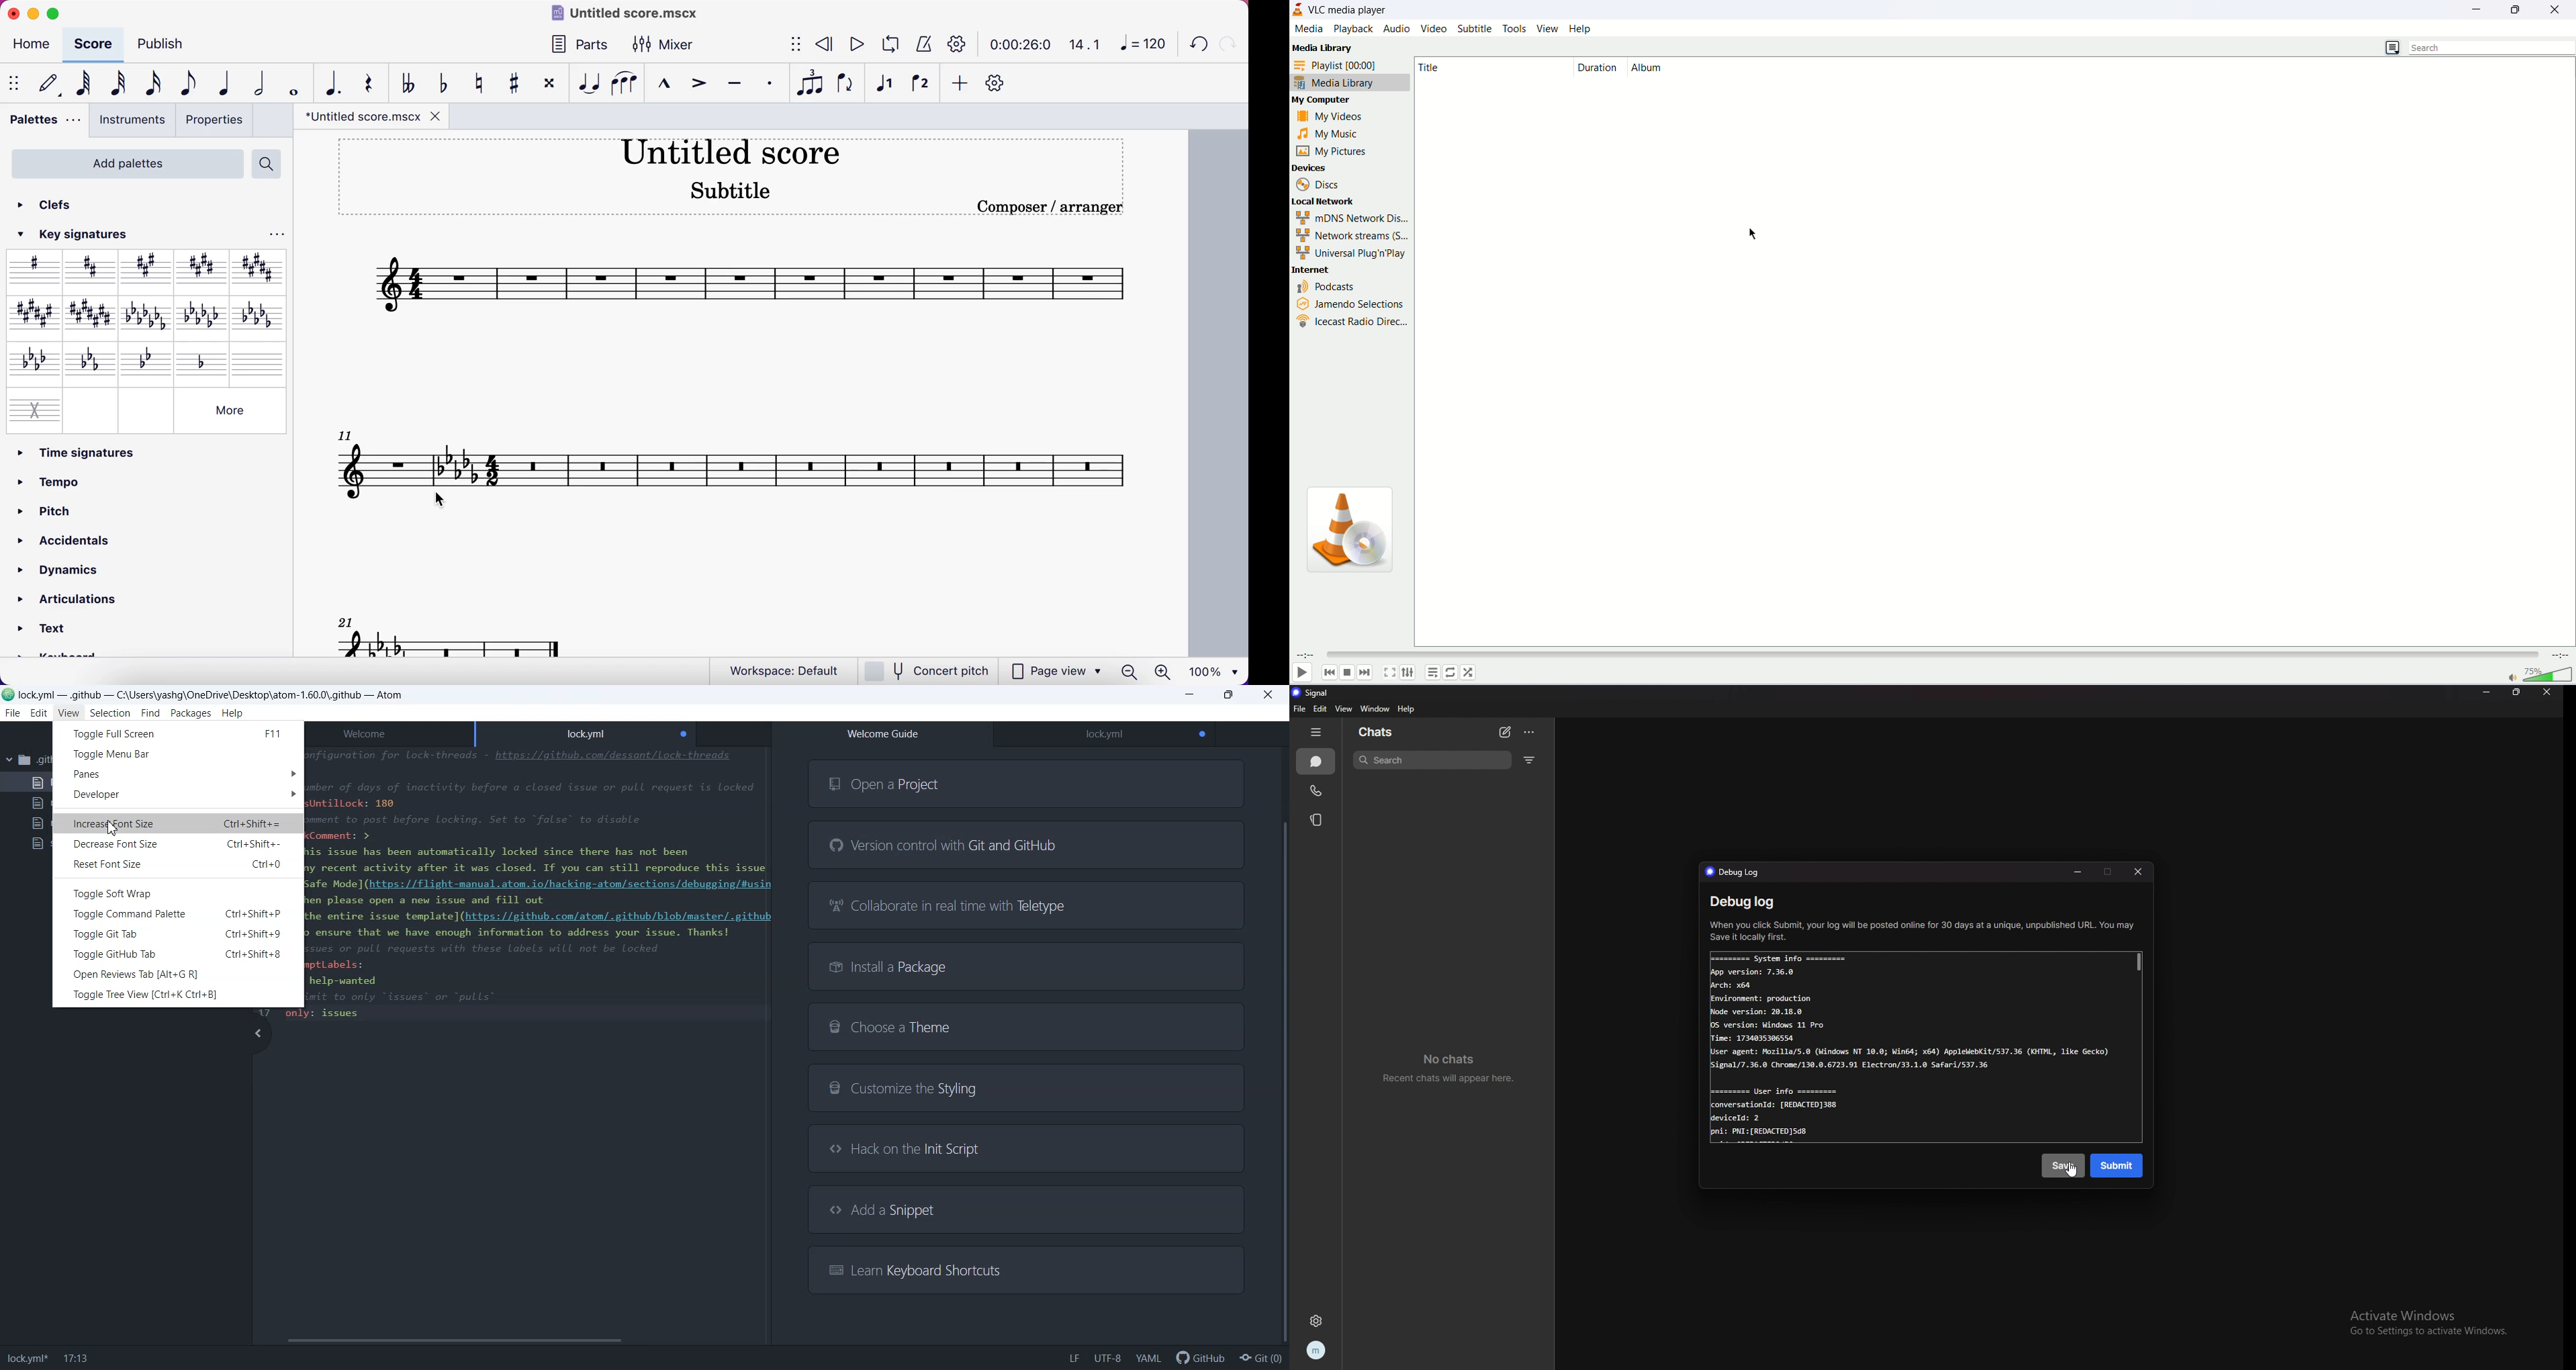 This screenshot has width=2576, height=1372. Describe the element at coordinates (372, 117) in the screenshot. I see `file tab` at that location.